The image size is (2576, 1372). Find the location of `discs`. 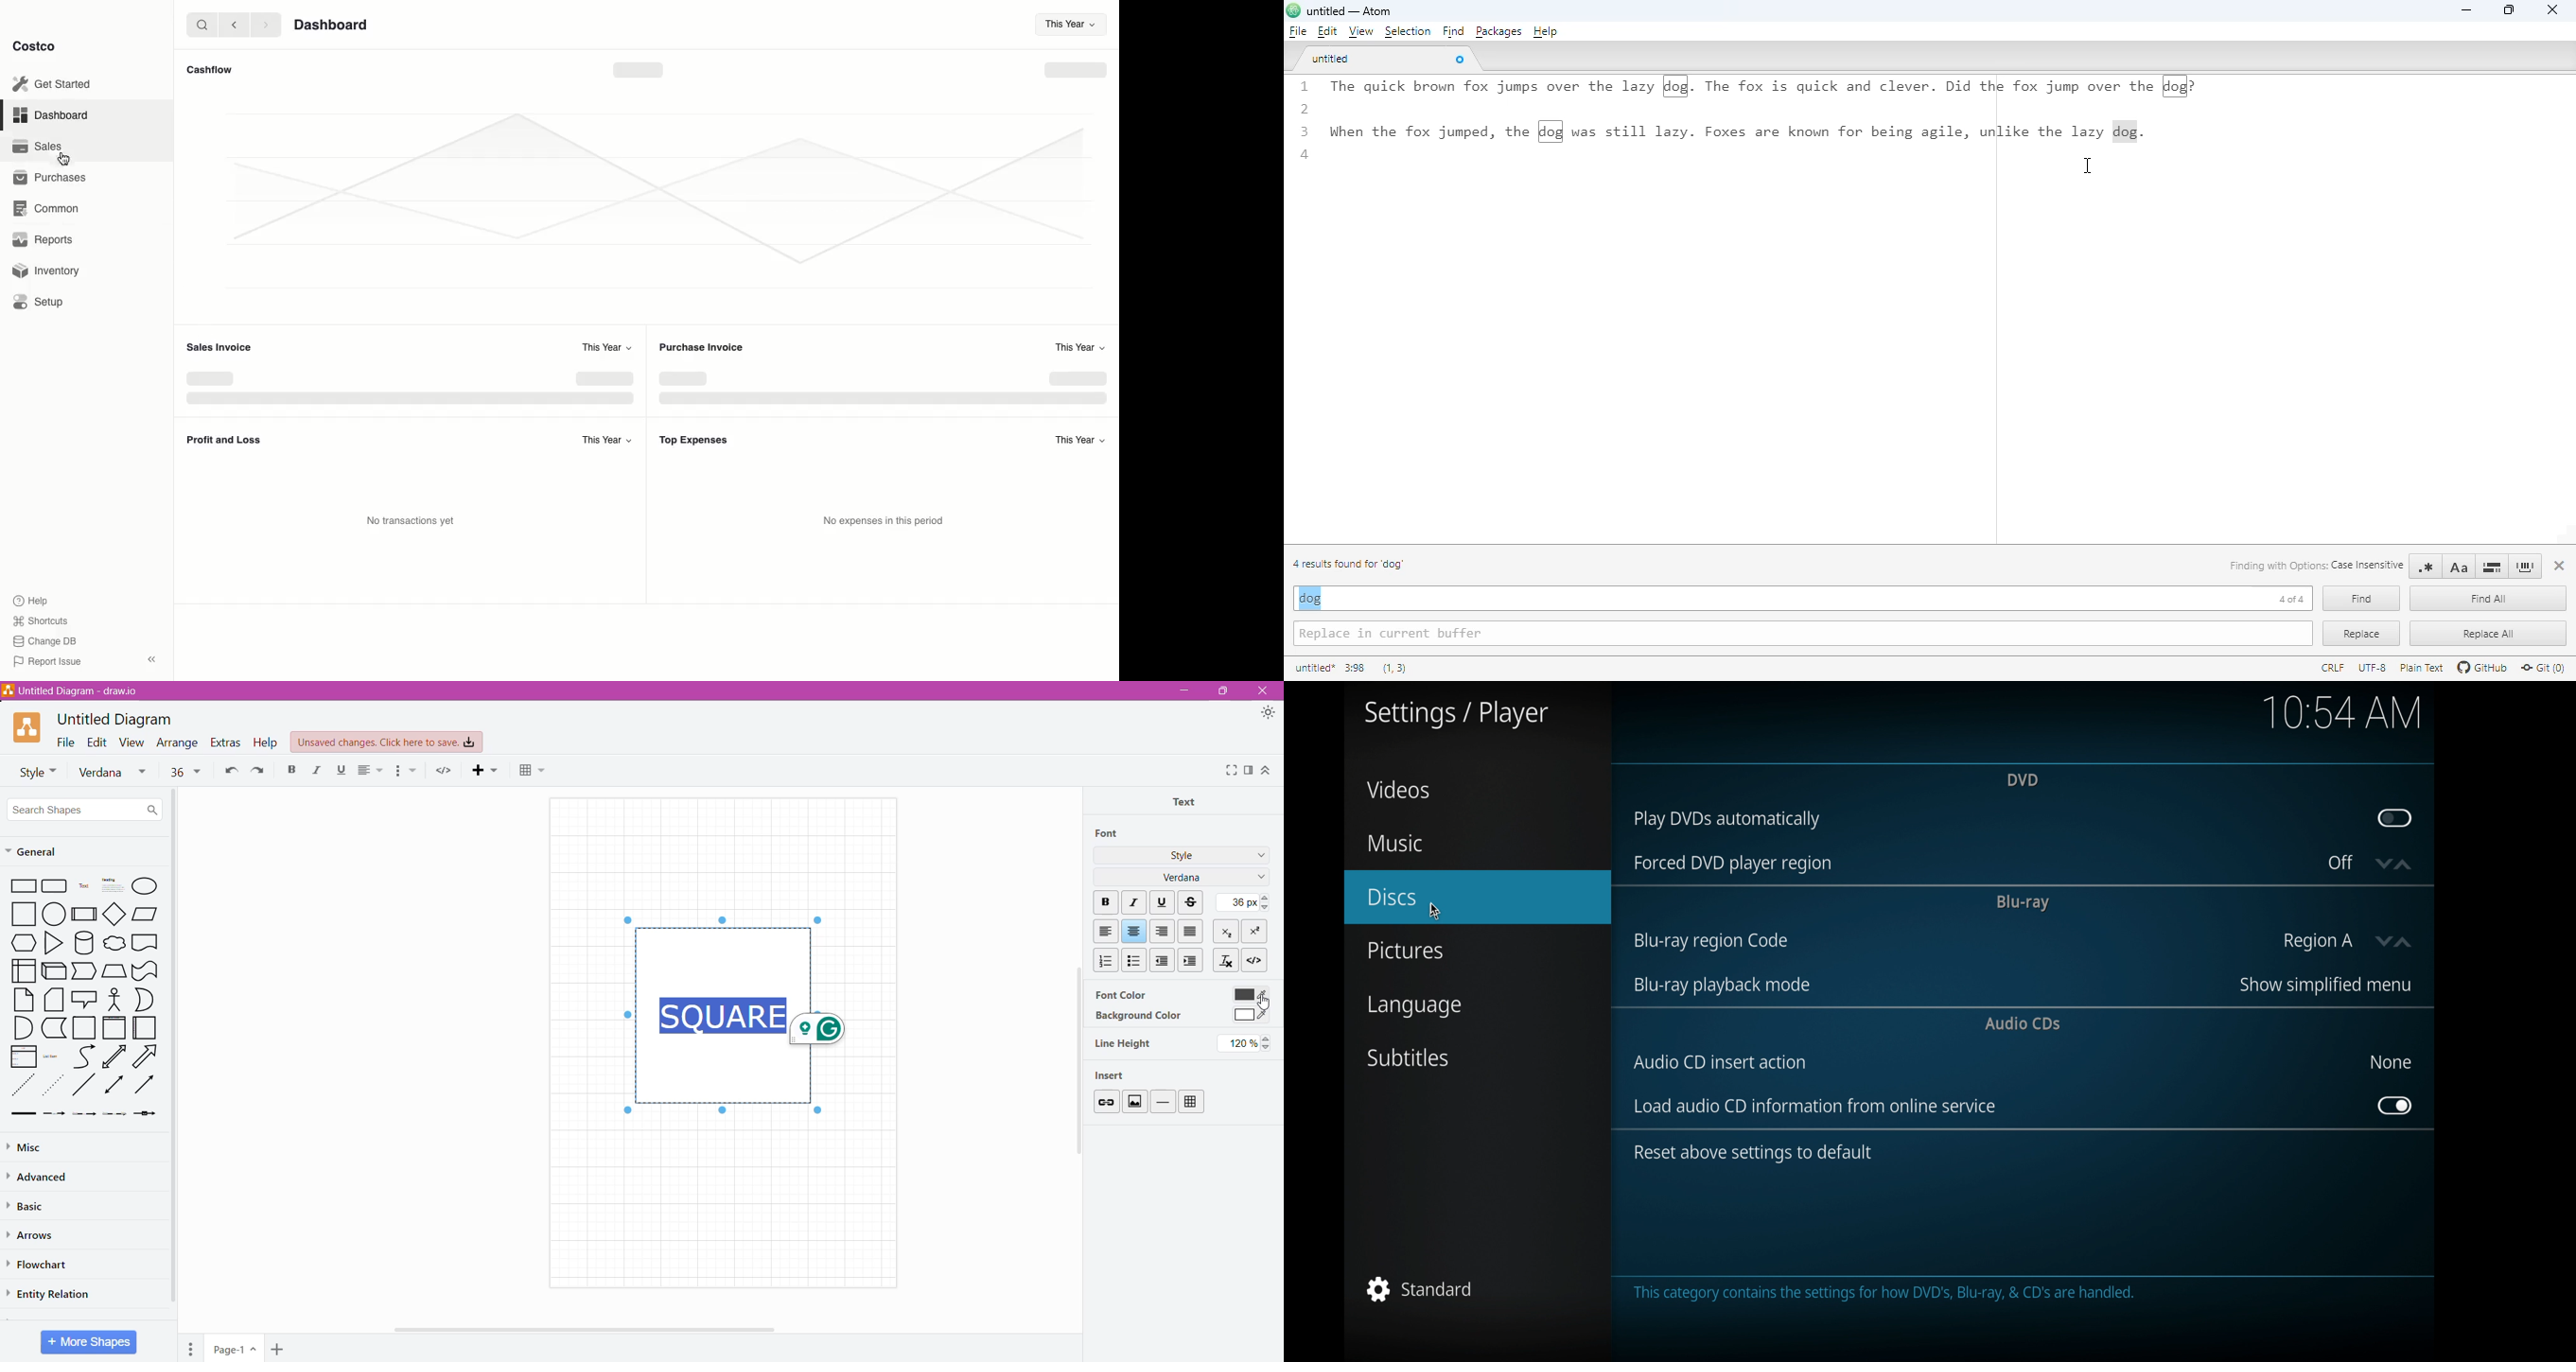

discs is located at coordinates (1392, 897).